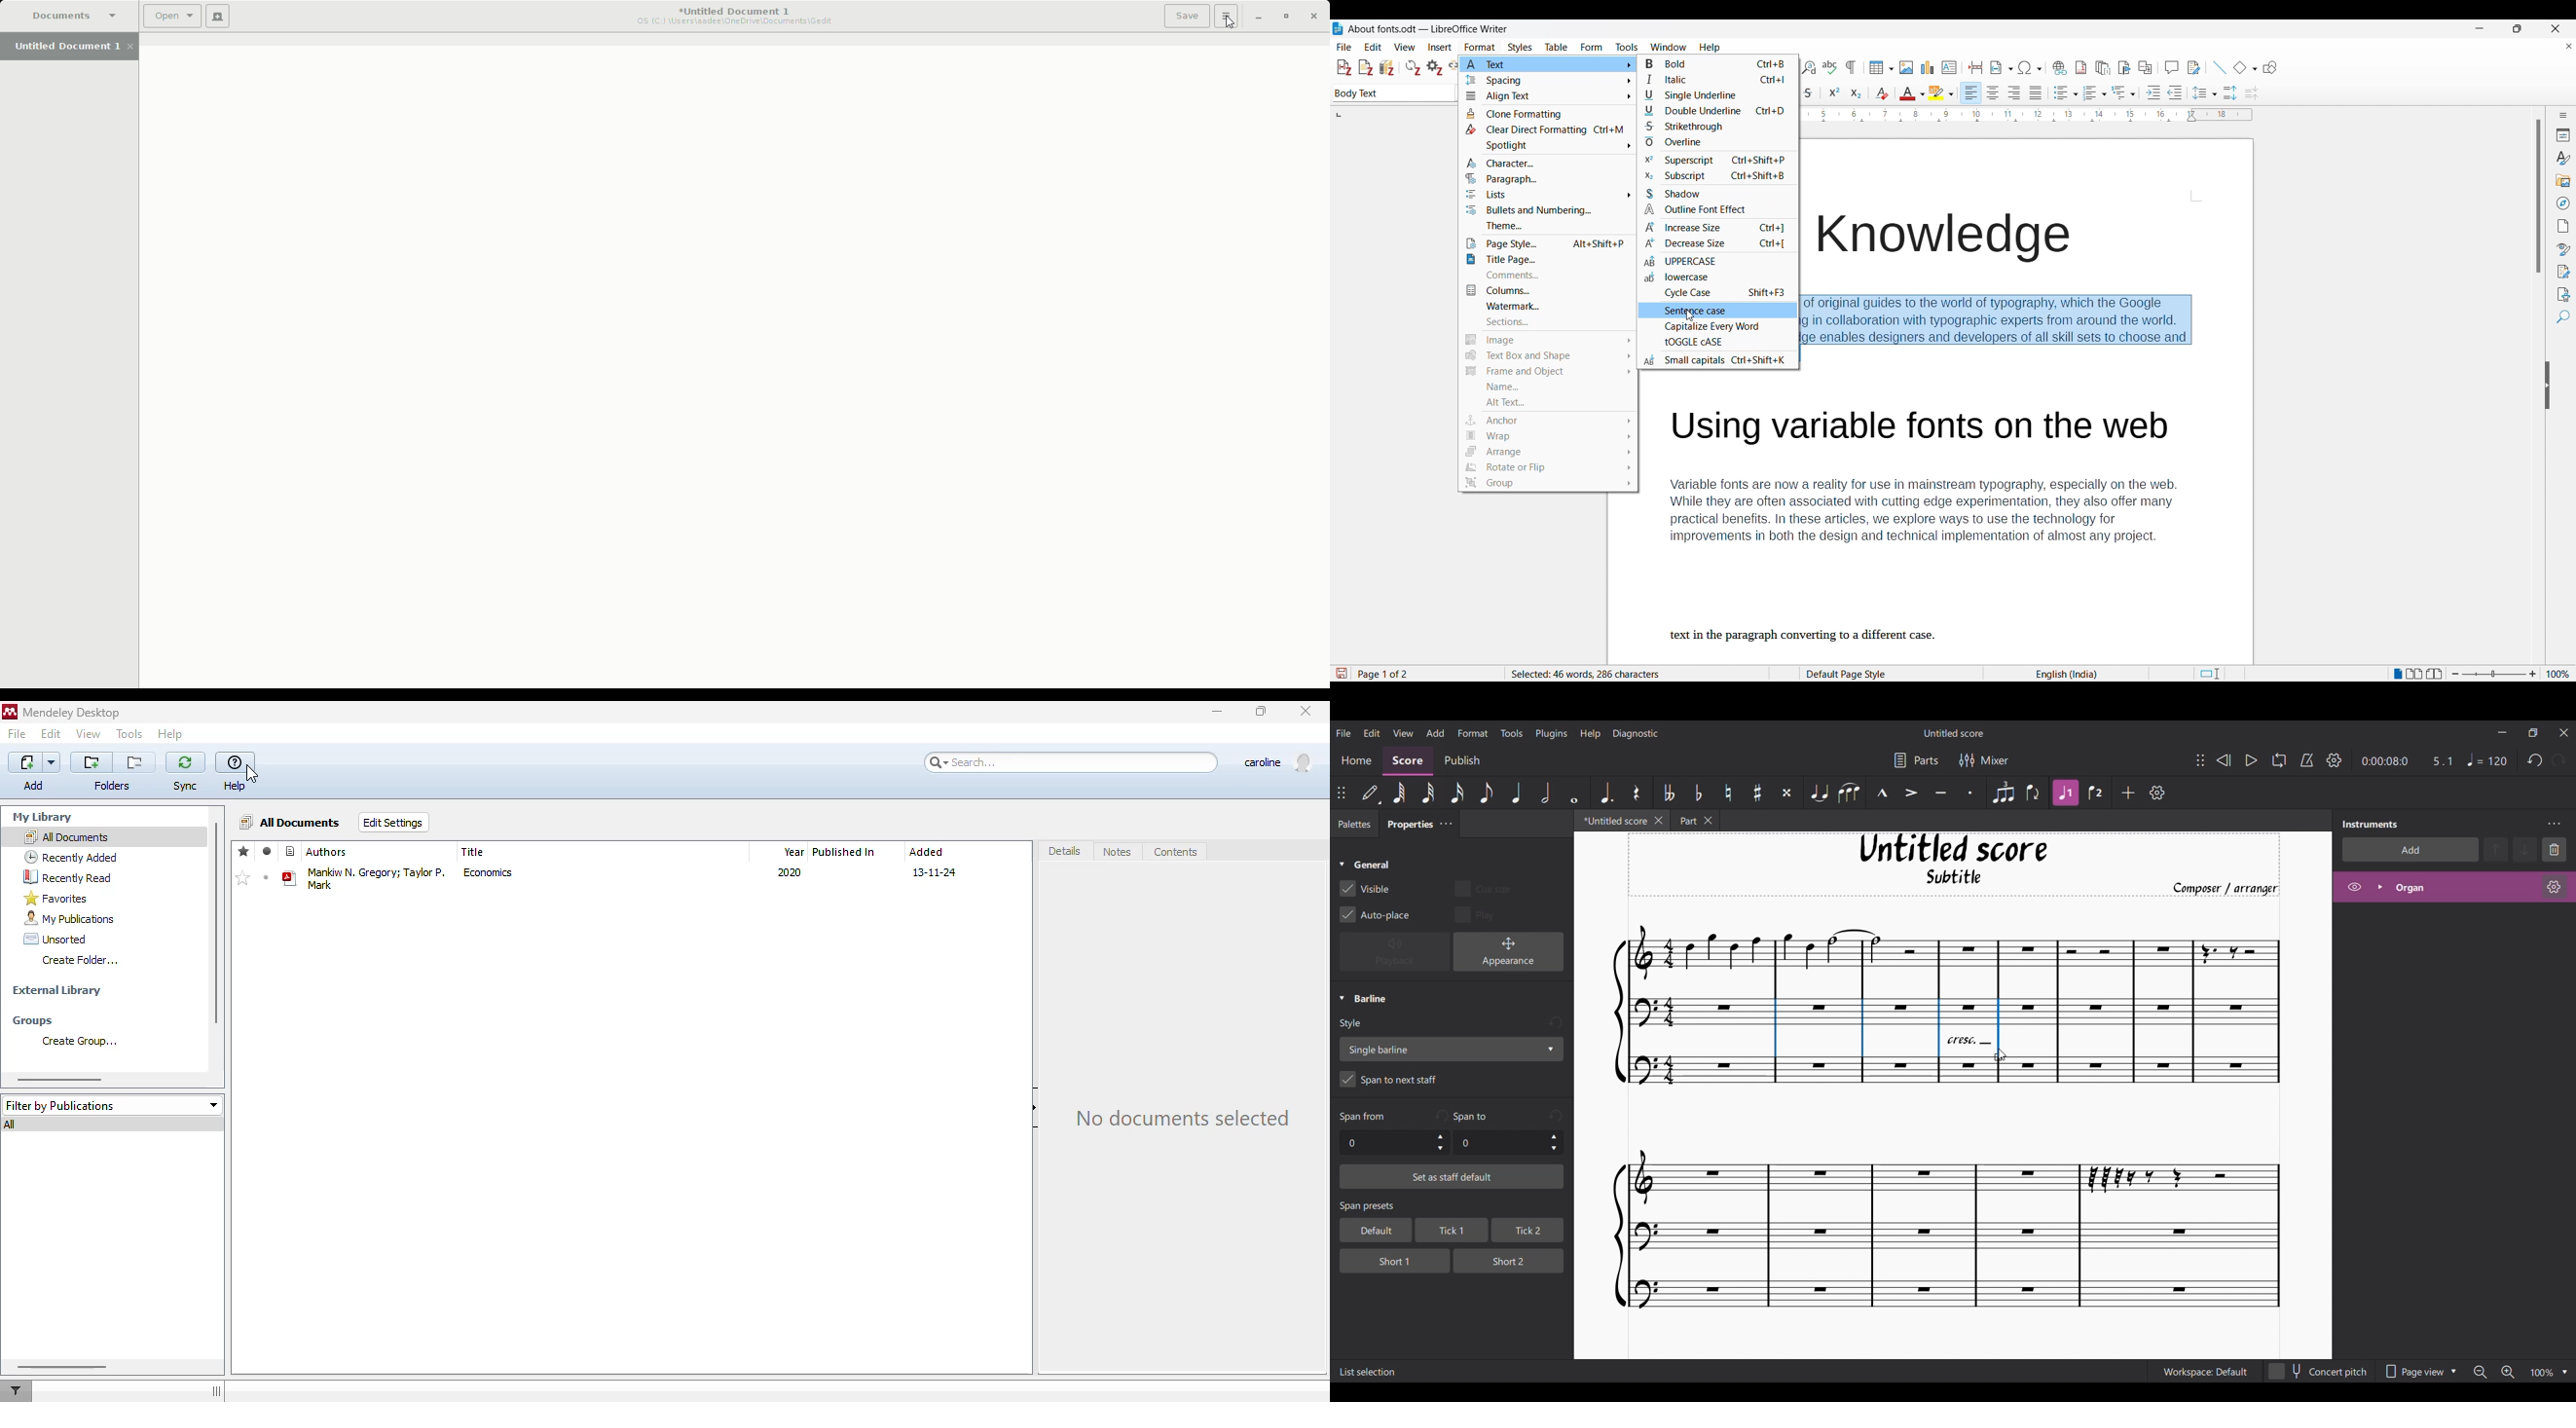 The height and width of the screenshot is (1428, 2576). Describe the element at coordinates (327, 851) in the screenshot. I see `authors` at that location.